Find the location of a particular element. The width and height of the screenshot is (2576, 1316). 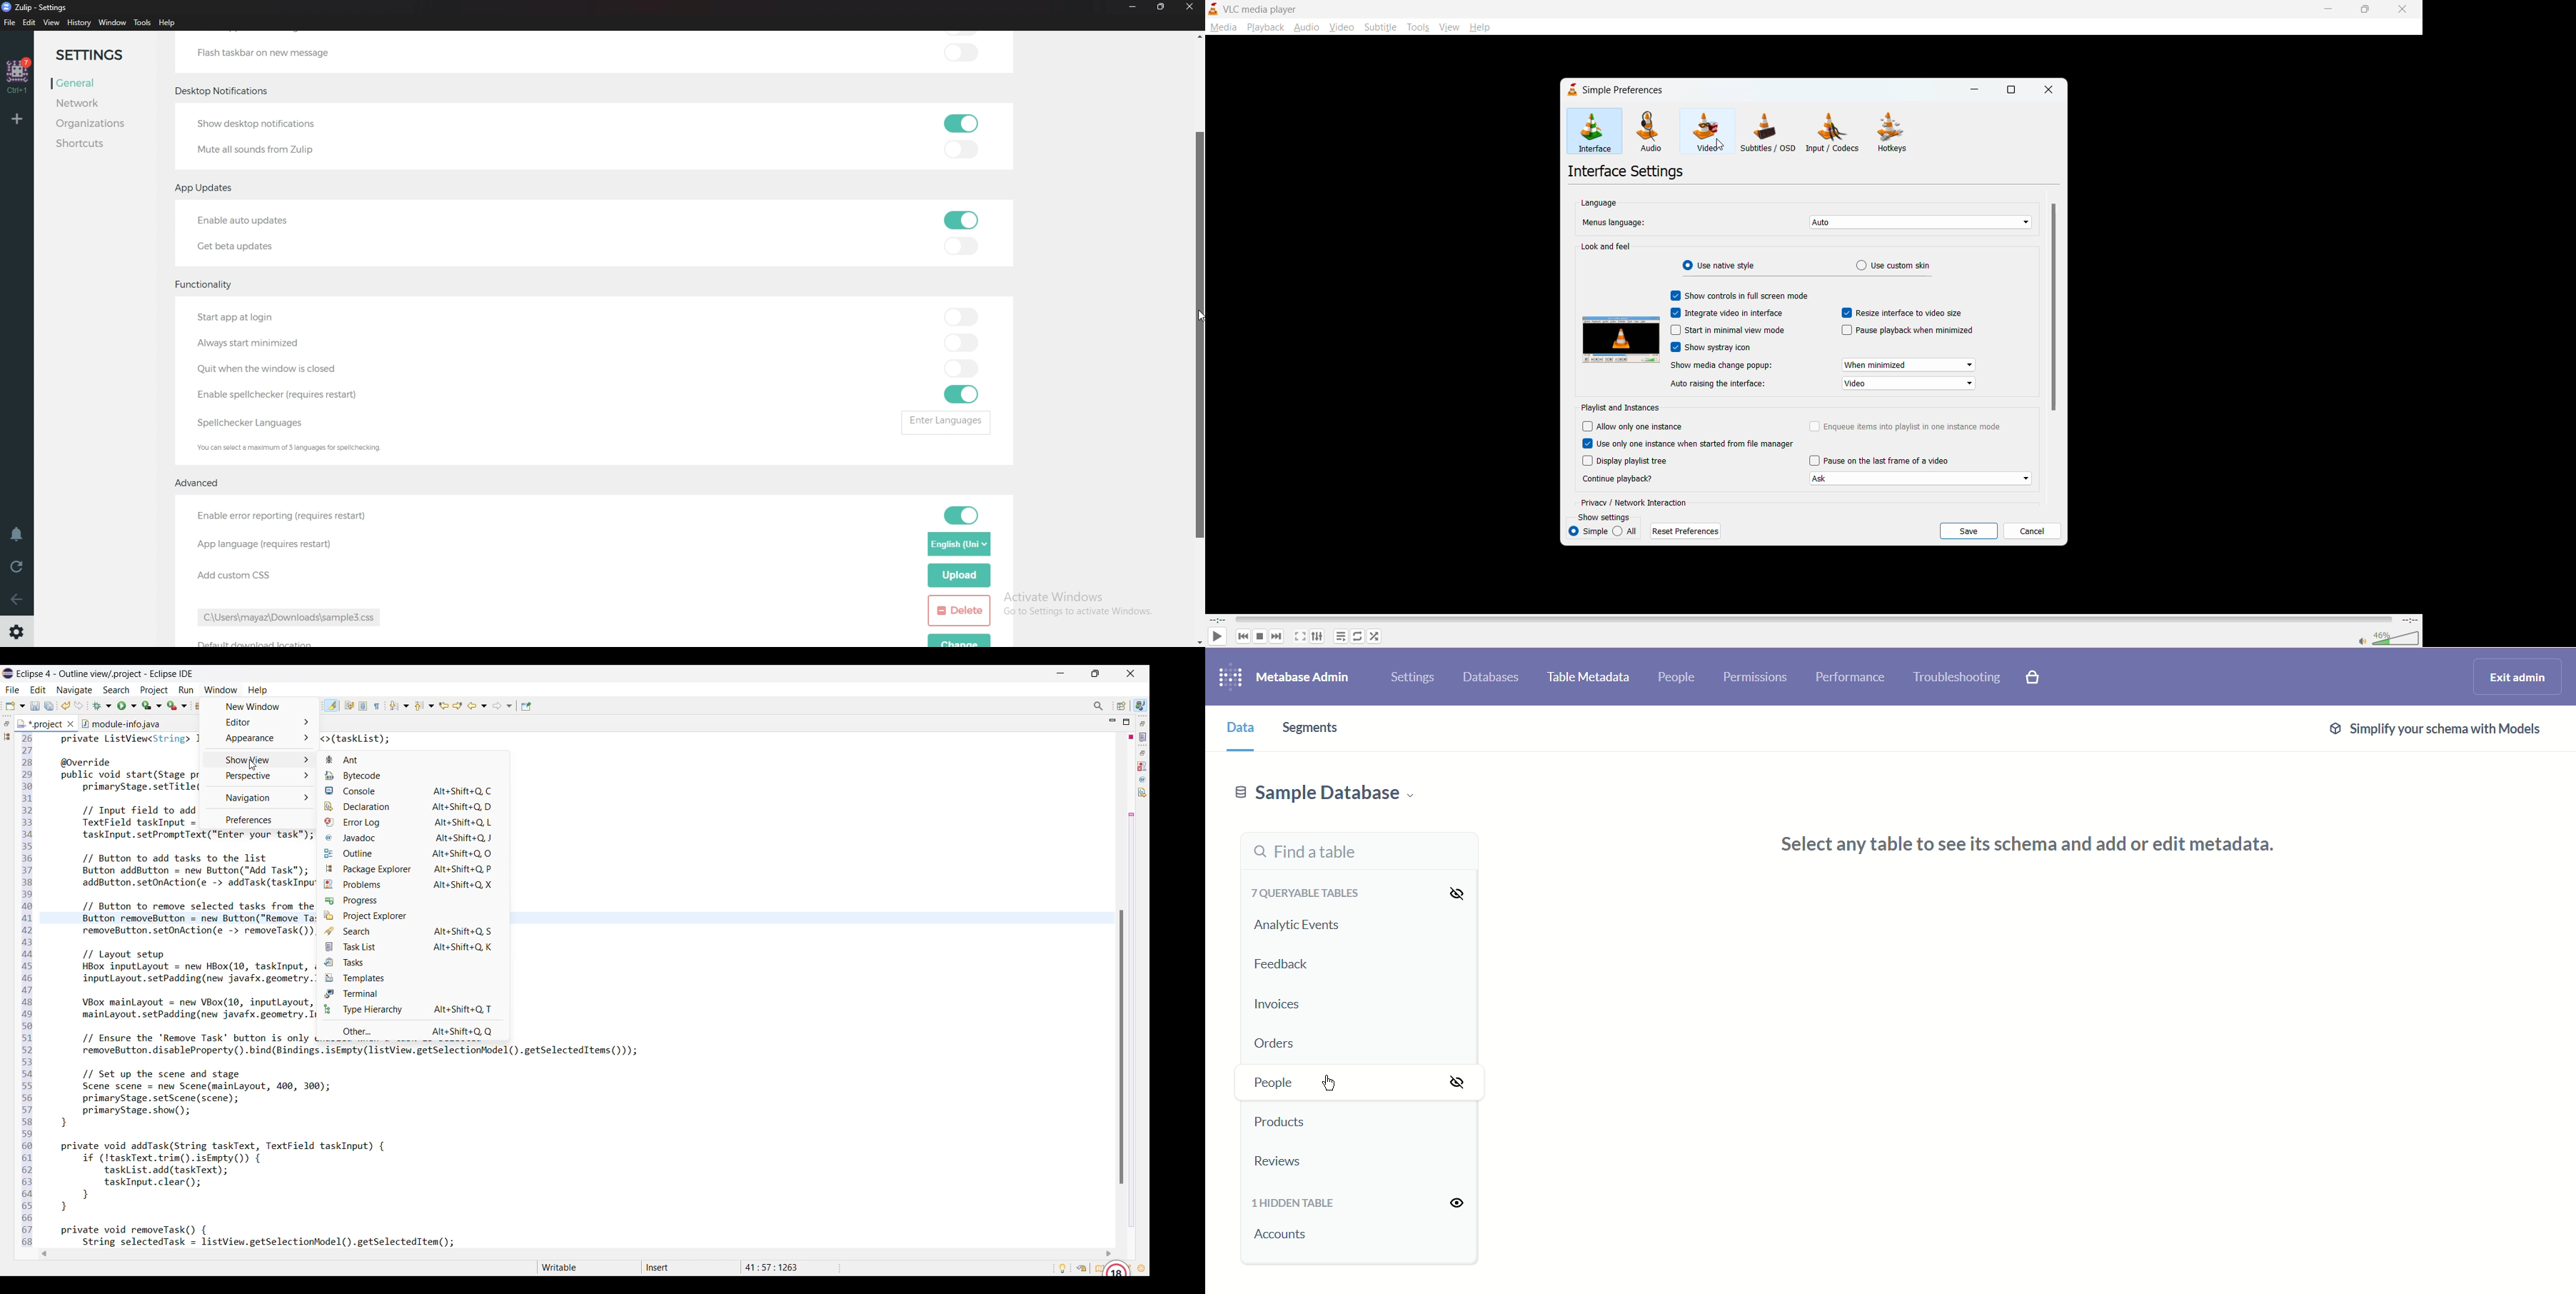

all is located at coordinates (1628, 530).